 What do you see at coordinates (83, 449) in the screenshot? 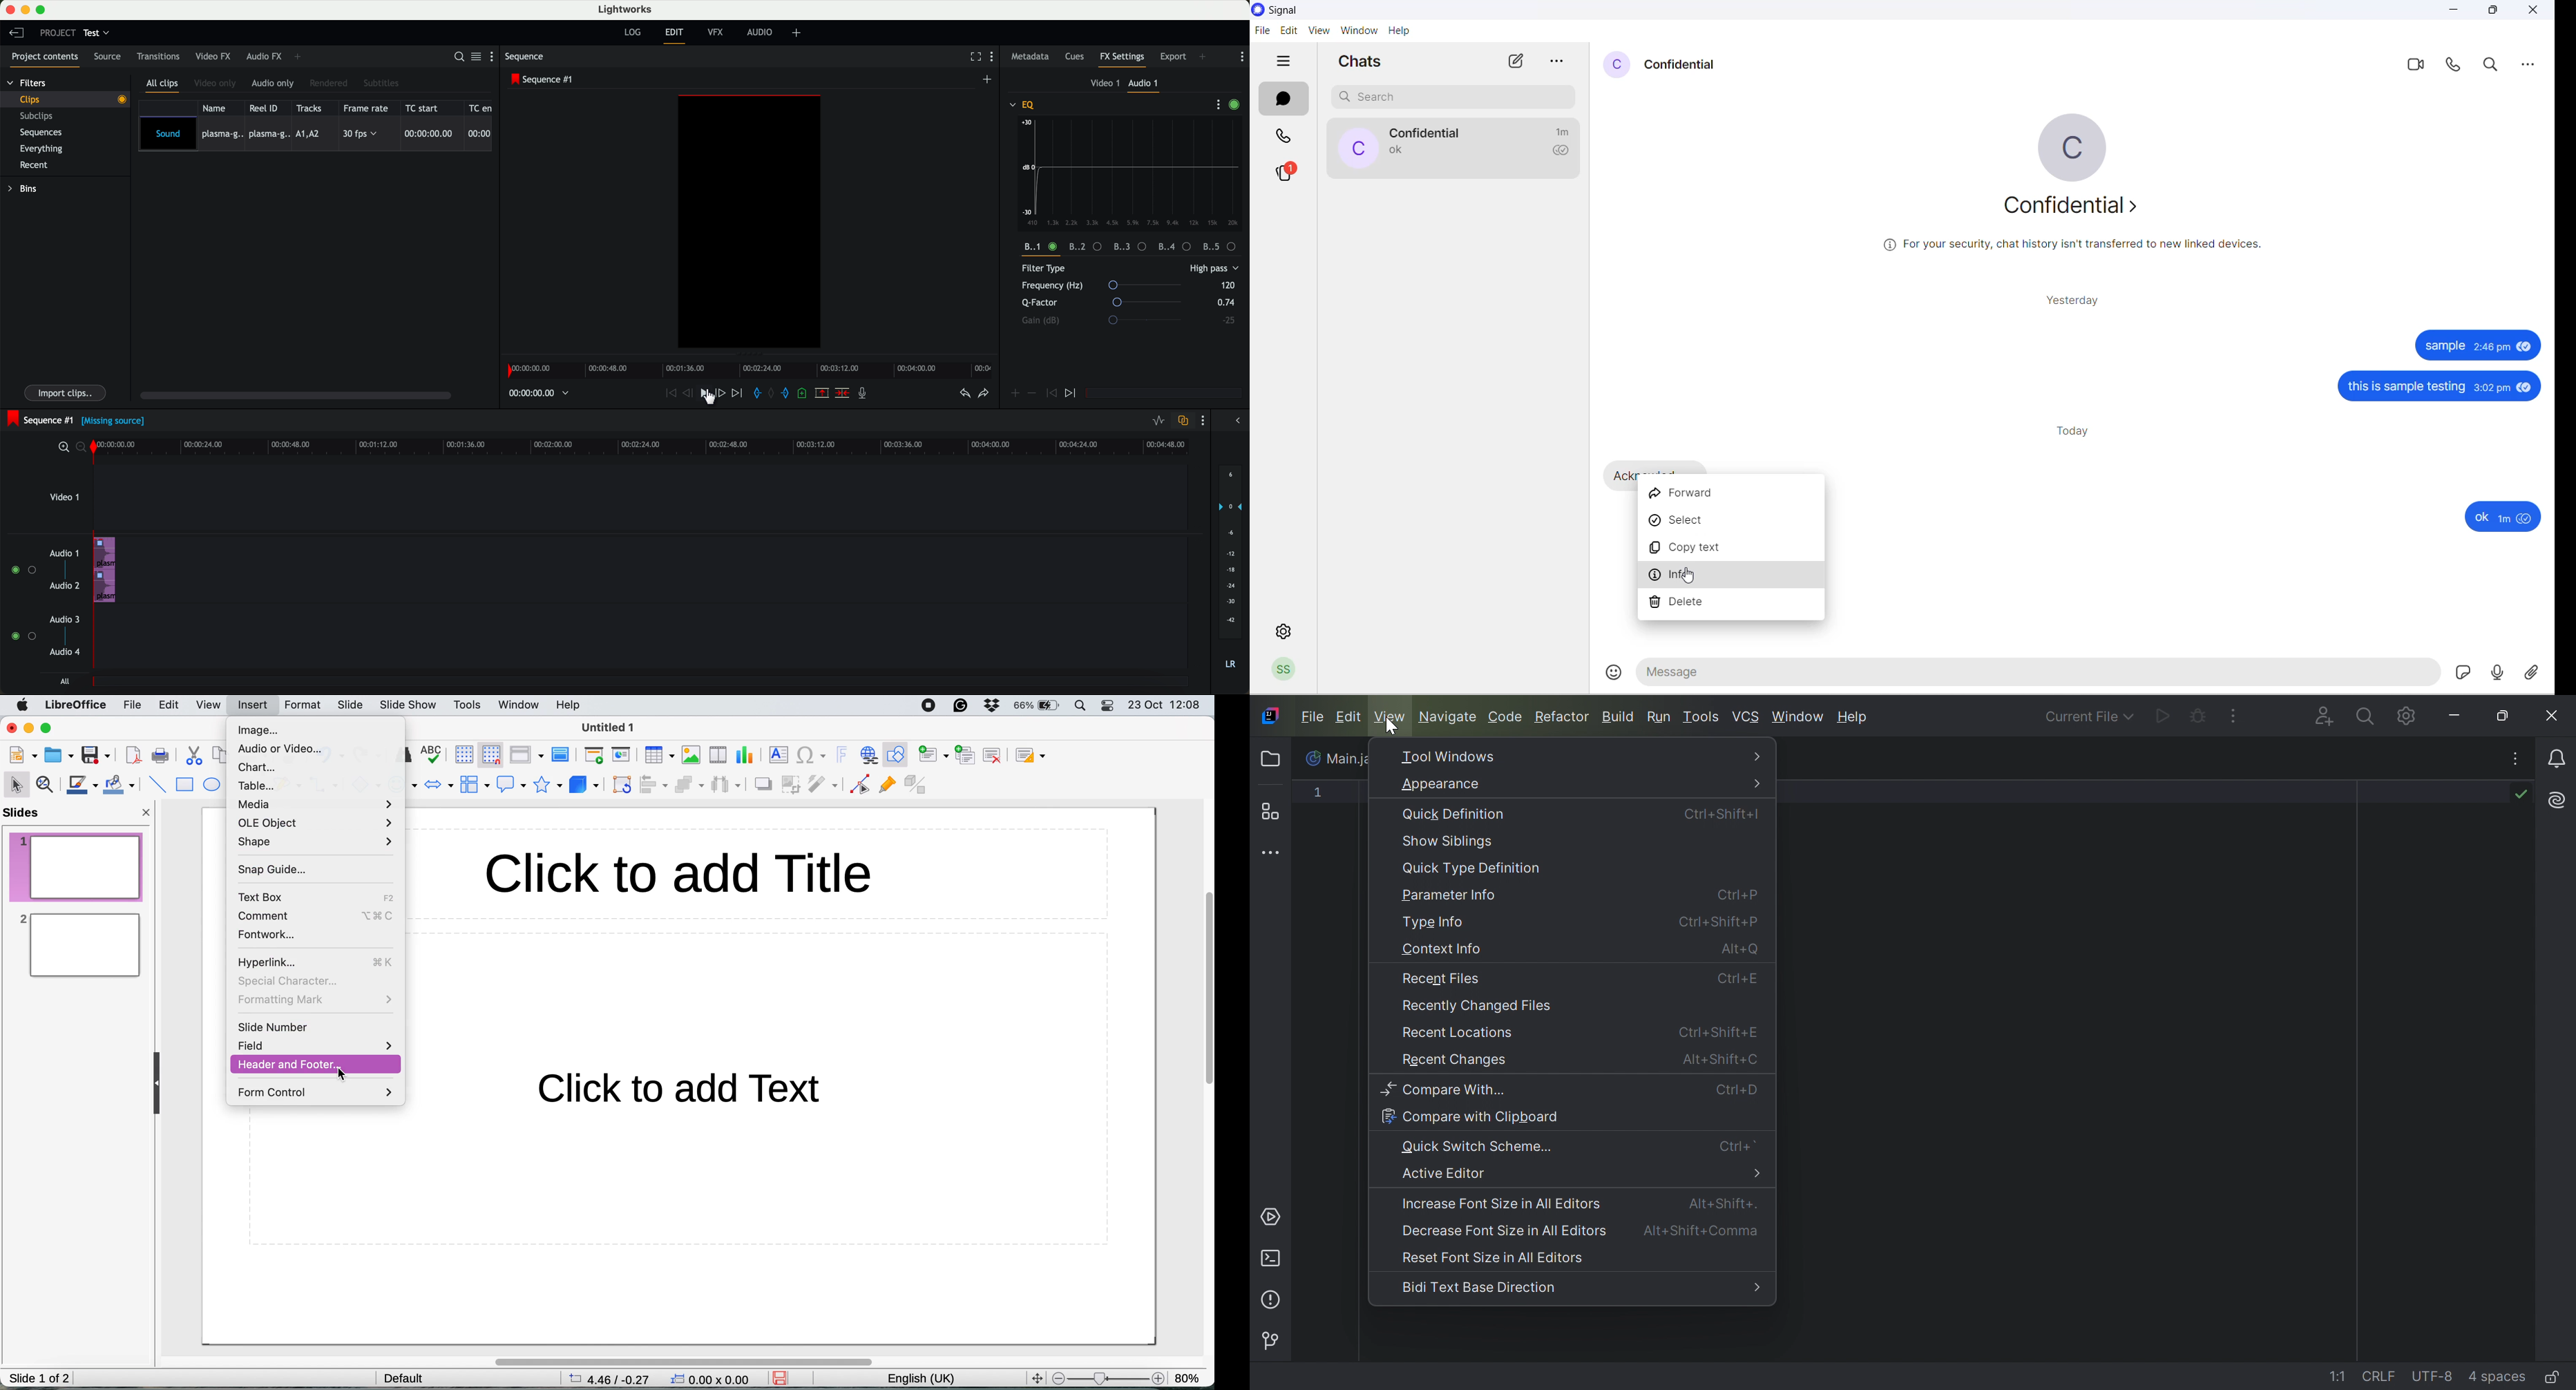
I see `zoom out` at bounding box center [83, 449].